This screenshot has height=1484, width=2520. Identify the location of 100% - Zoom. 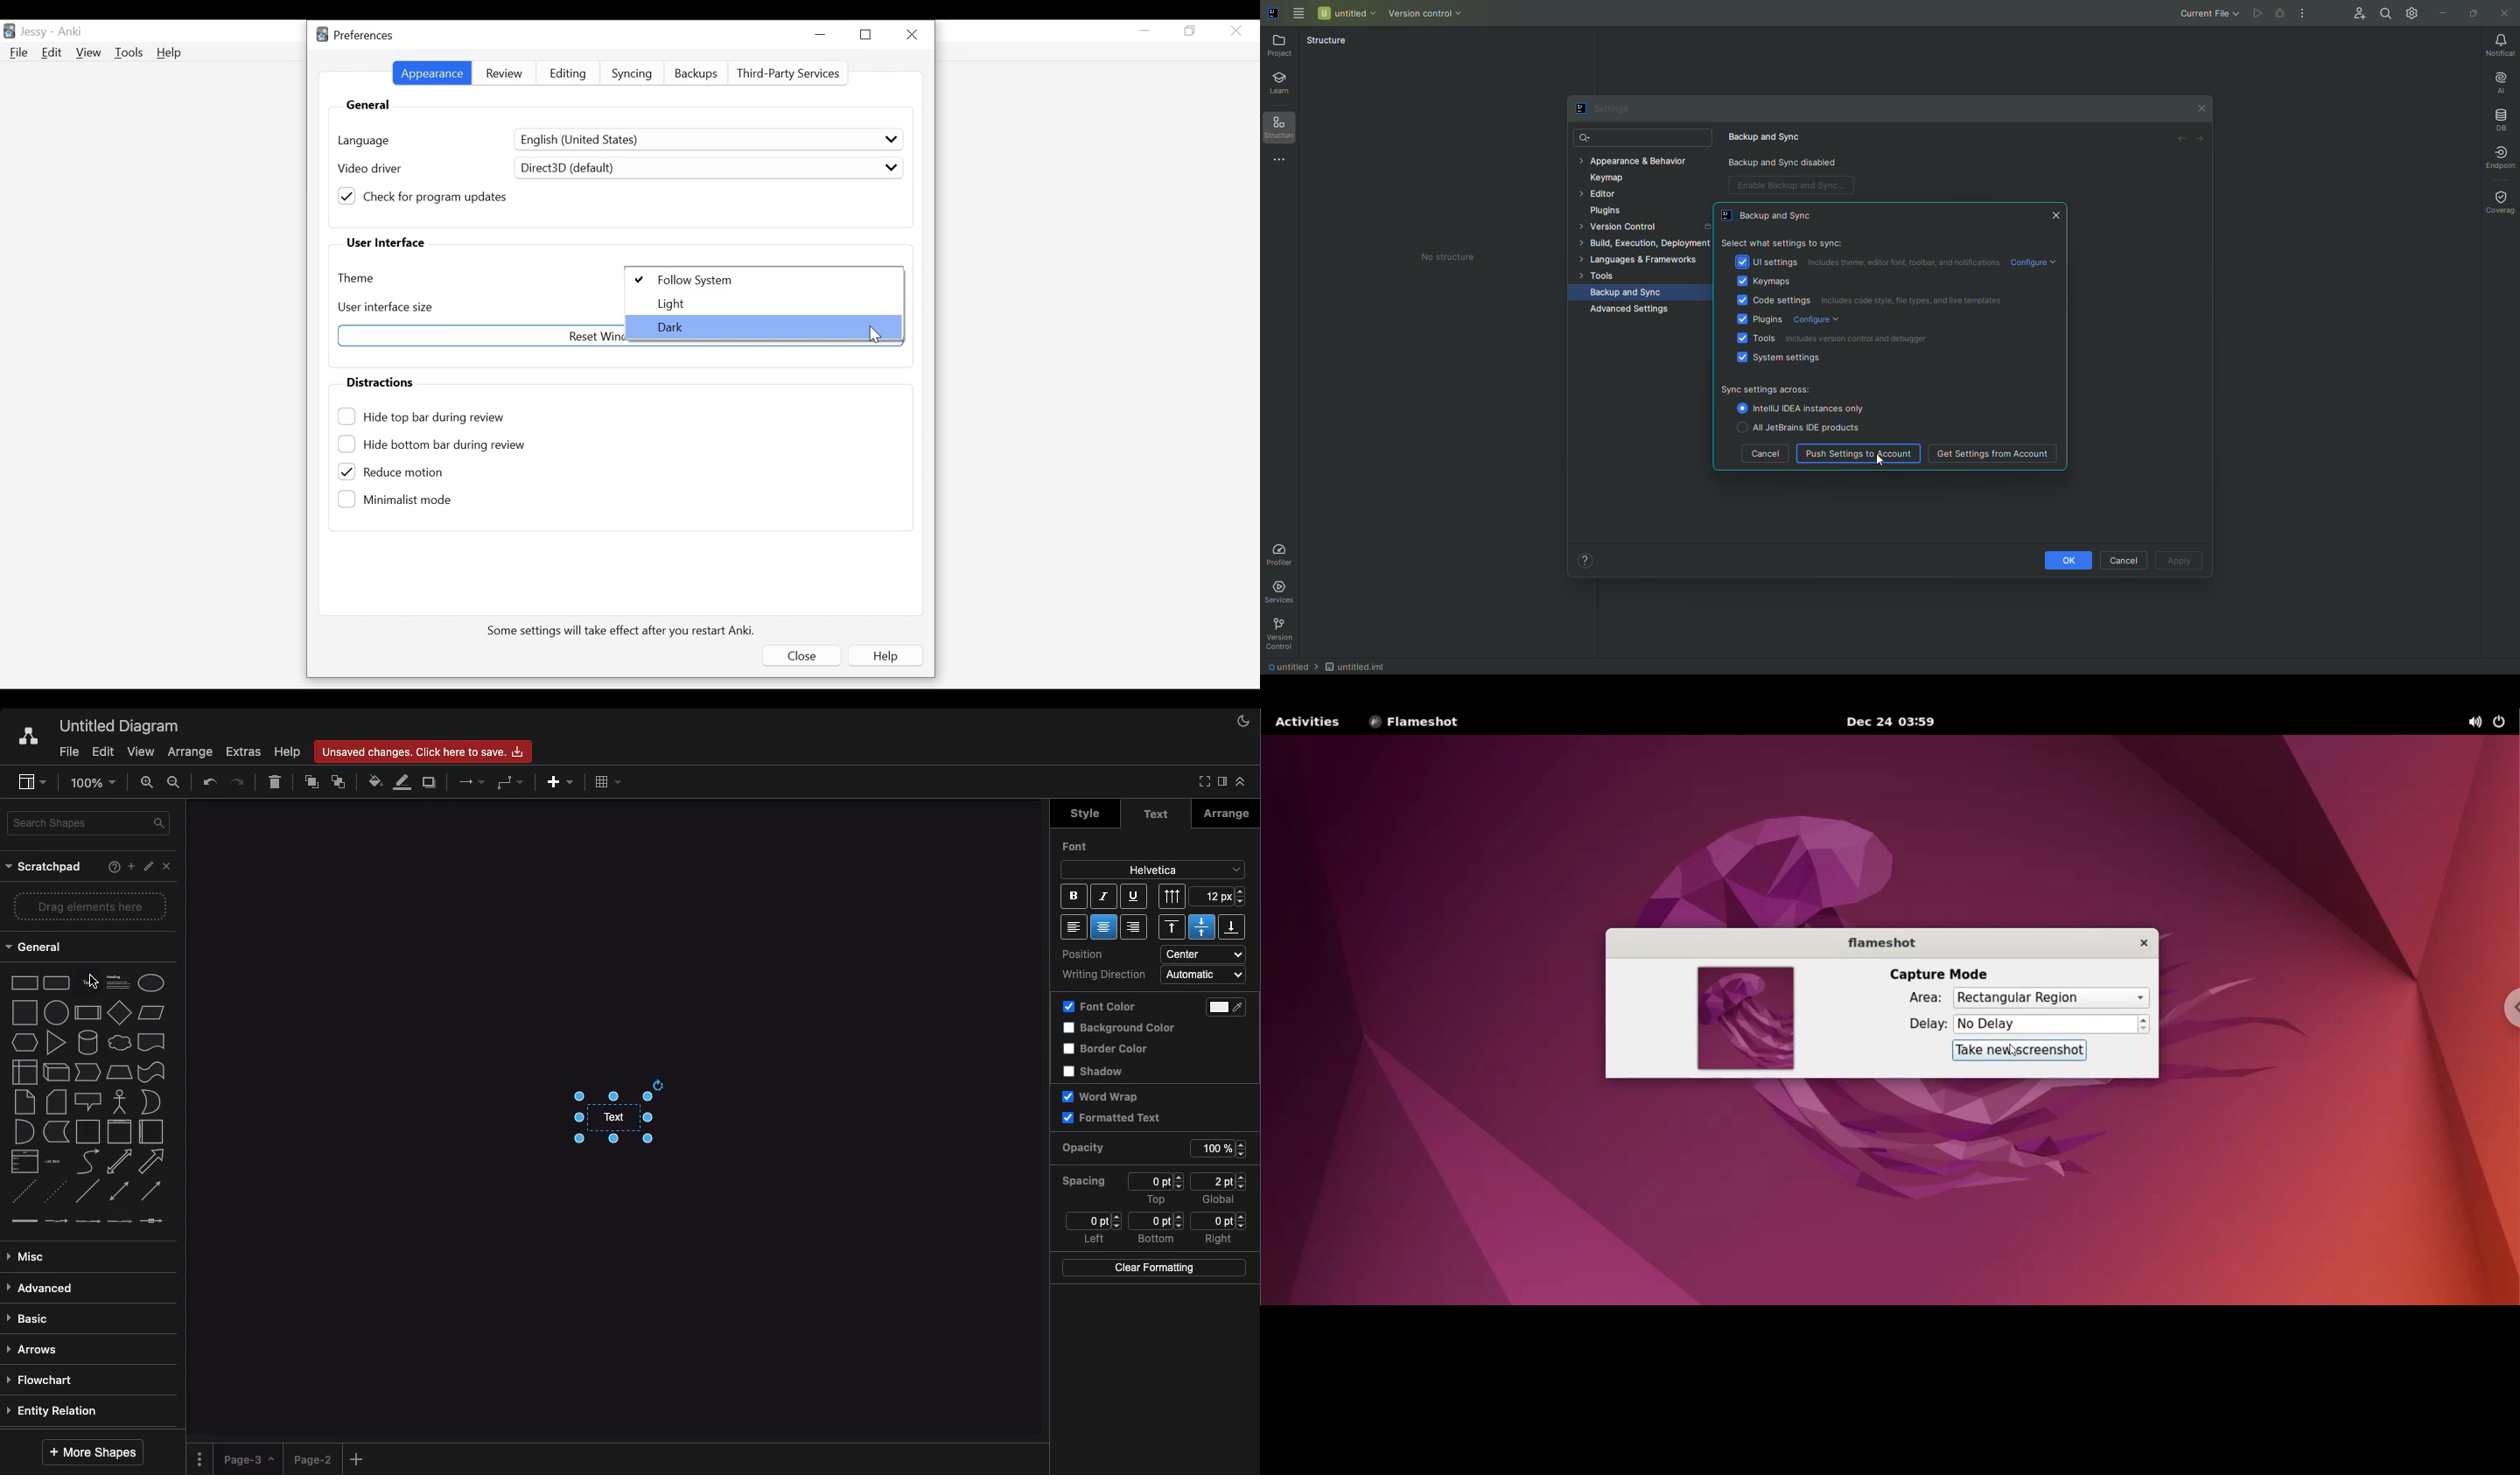
(95, 782).